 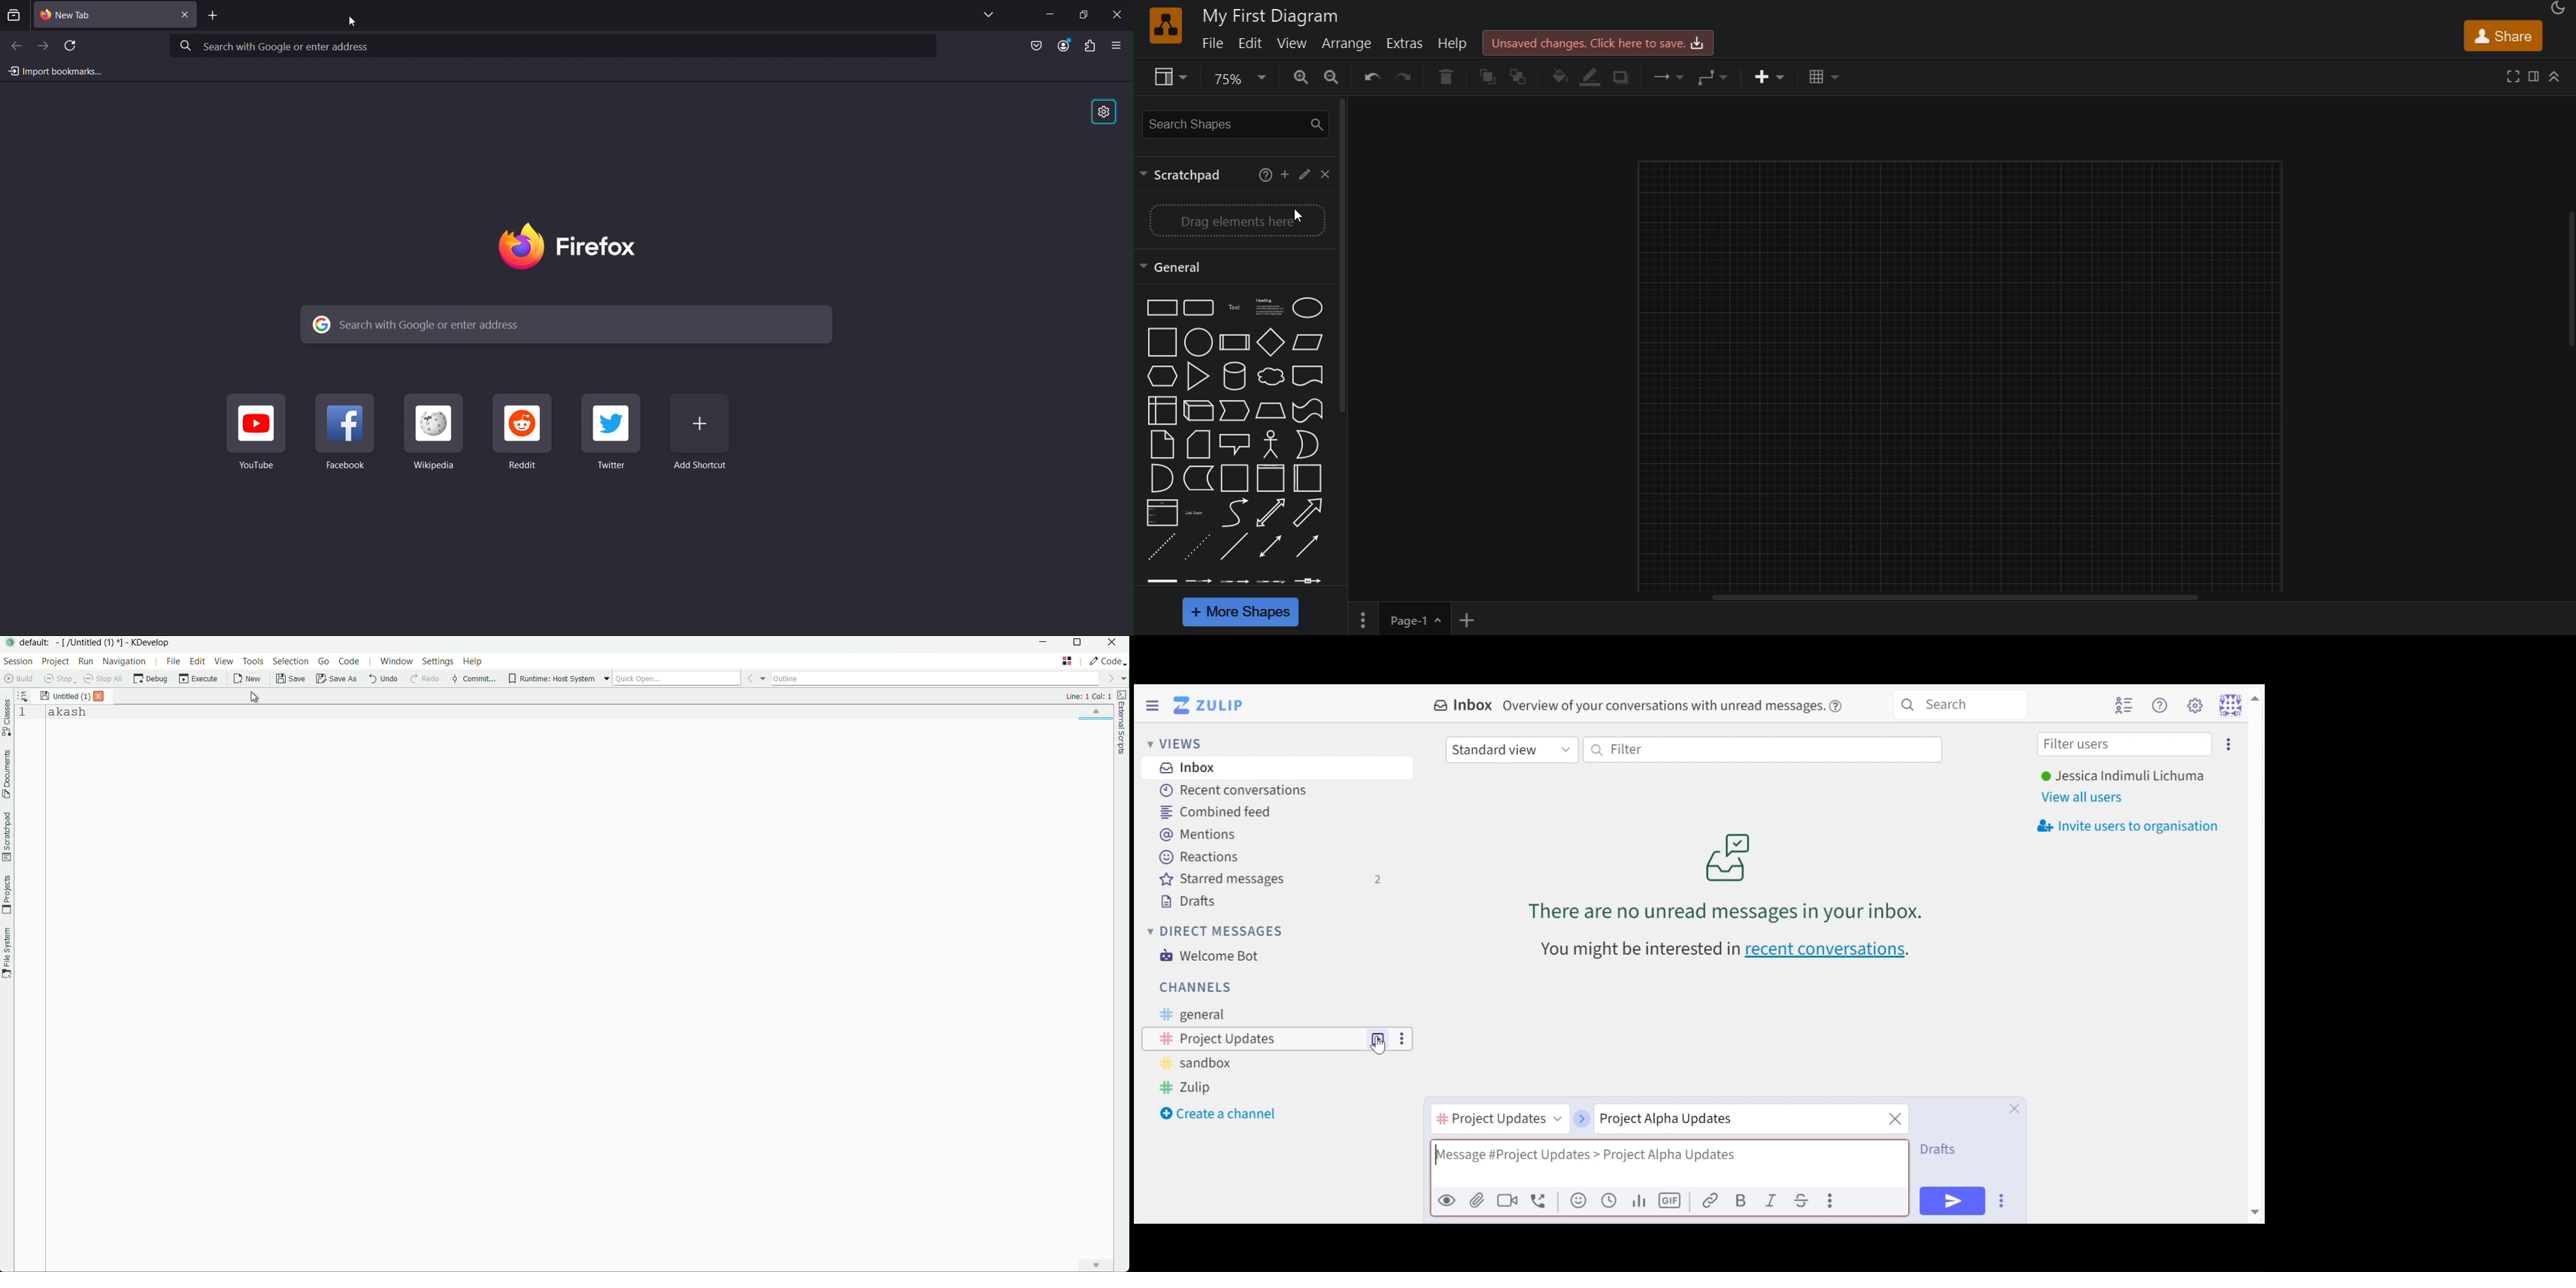 What do you see at coordinates (2003, 1200) in the screenshot?
I see `Send Options` at bounding box center [2003, 1200].